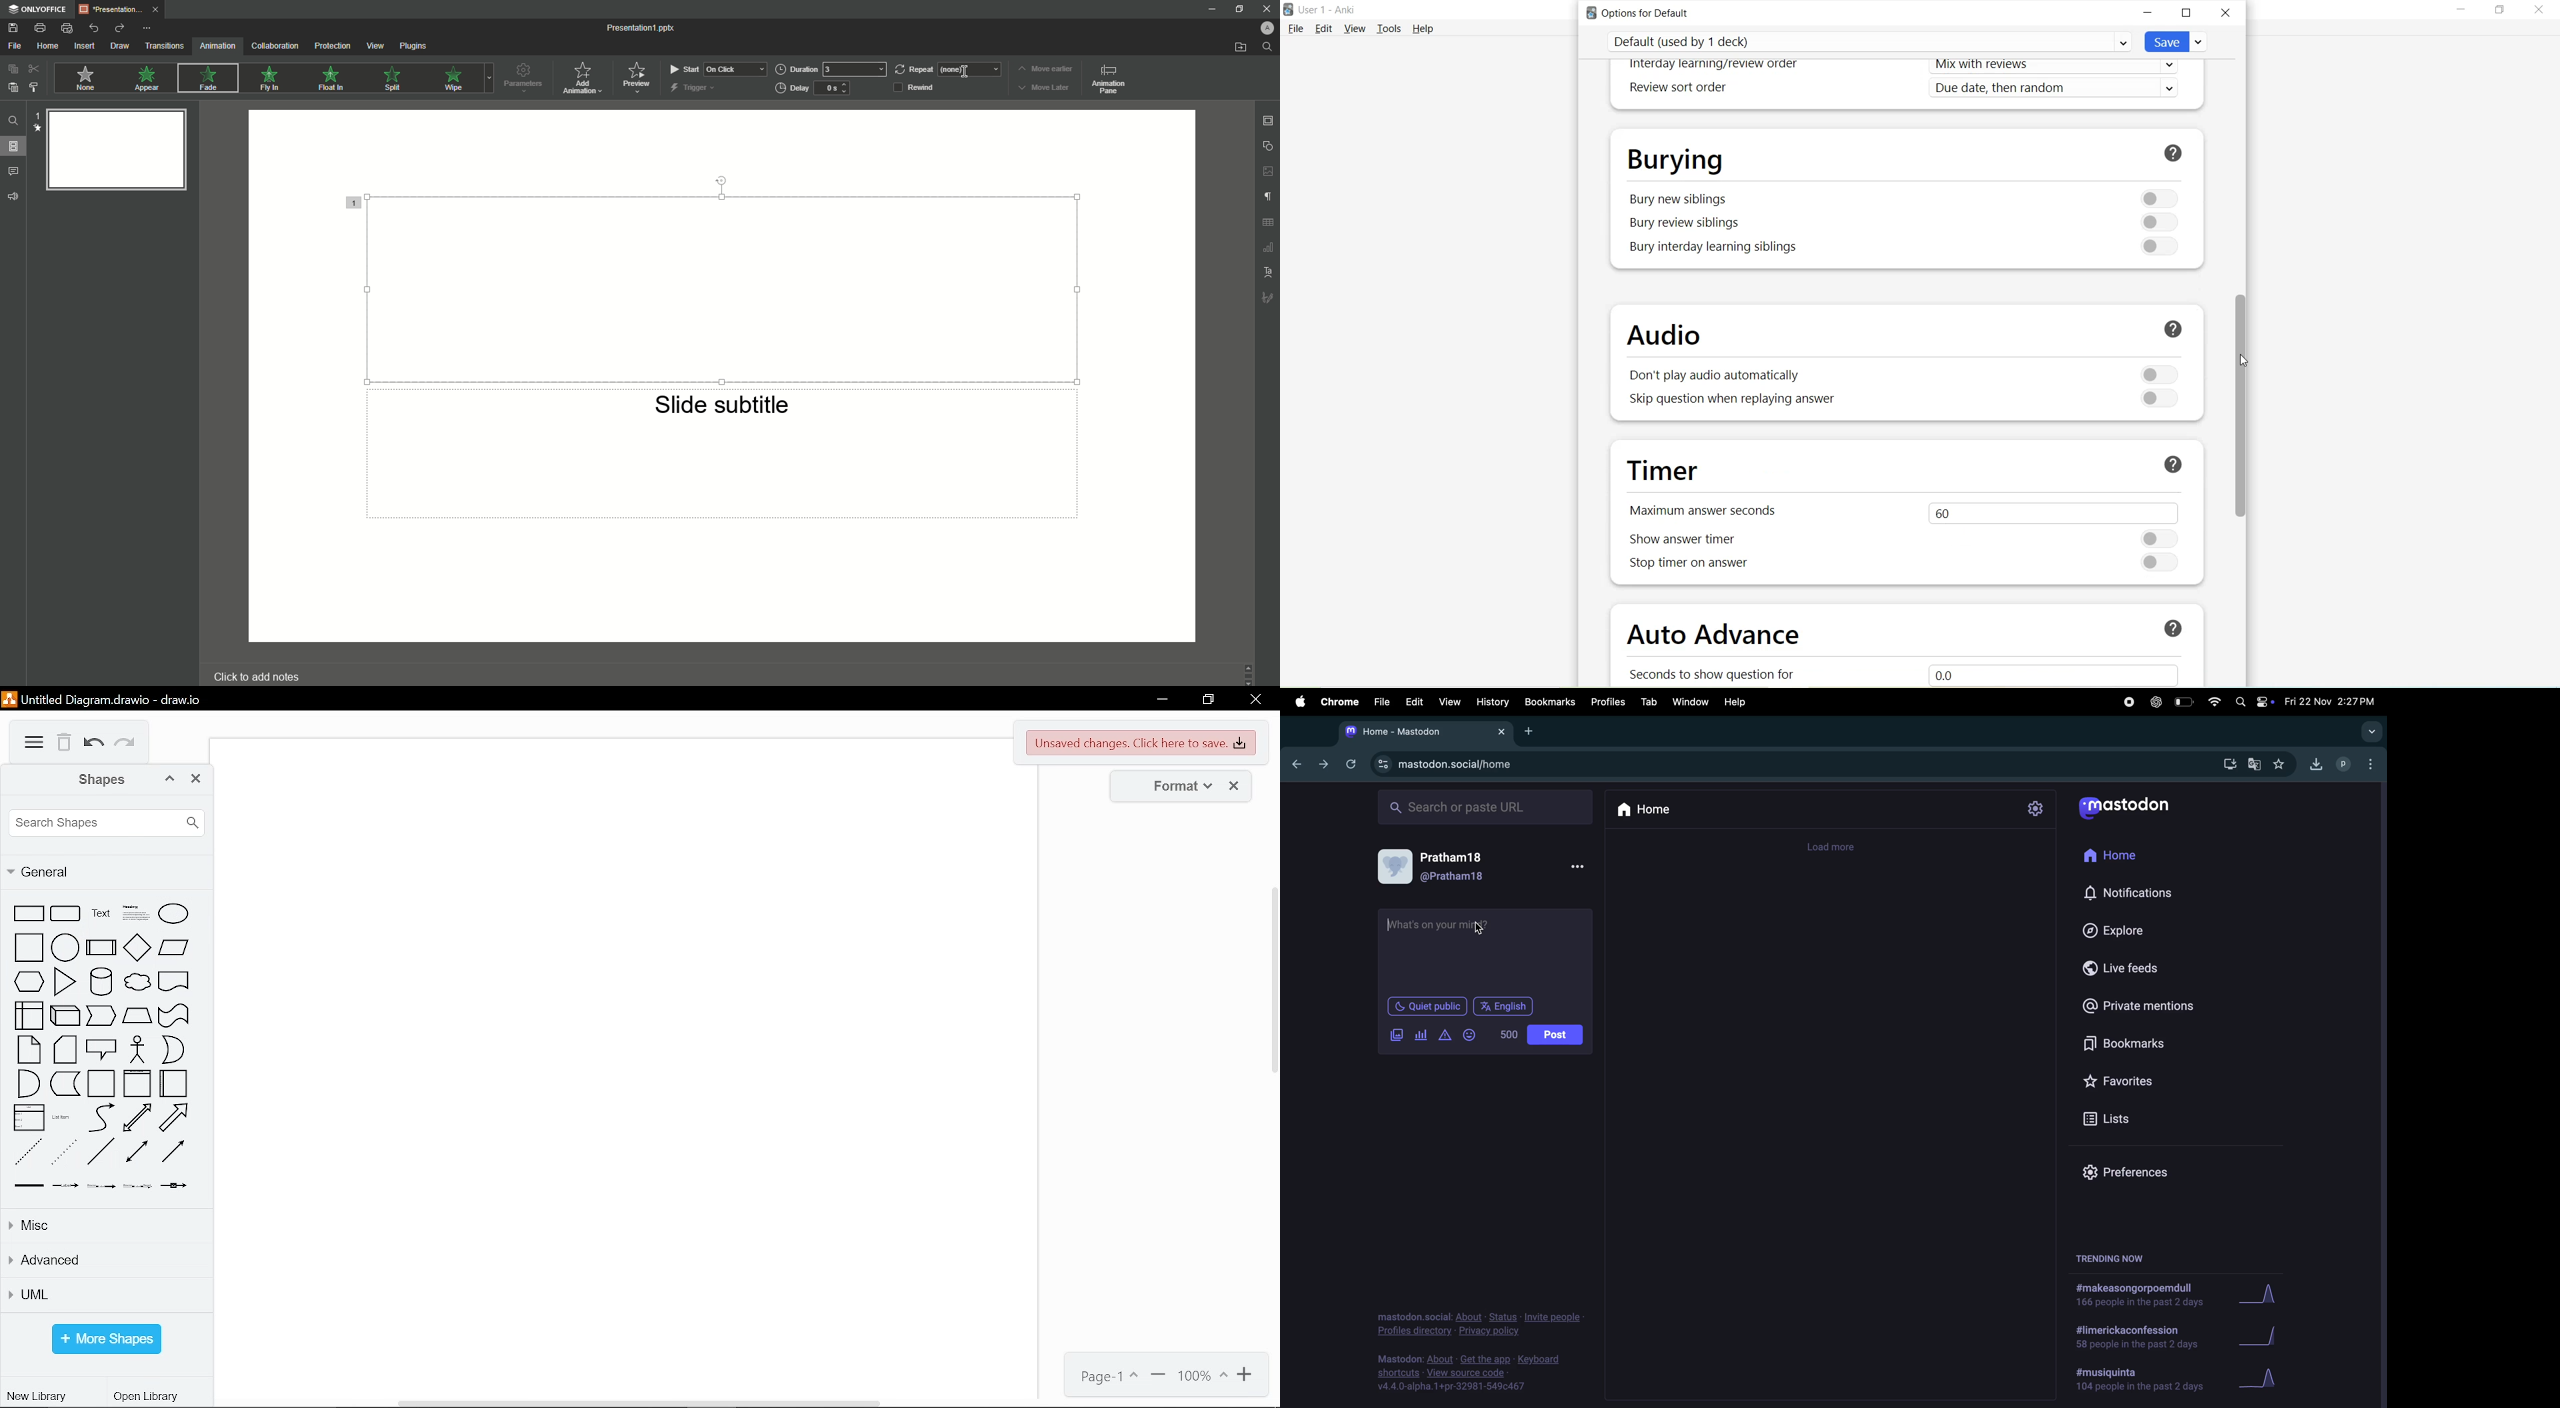 The image size is (2576, 1428). Describe the element at coordinates (165, 45) in the screenshot. I see `Transitions` at that location.